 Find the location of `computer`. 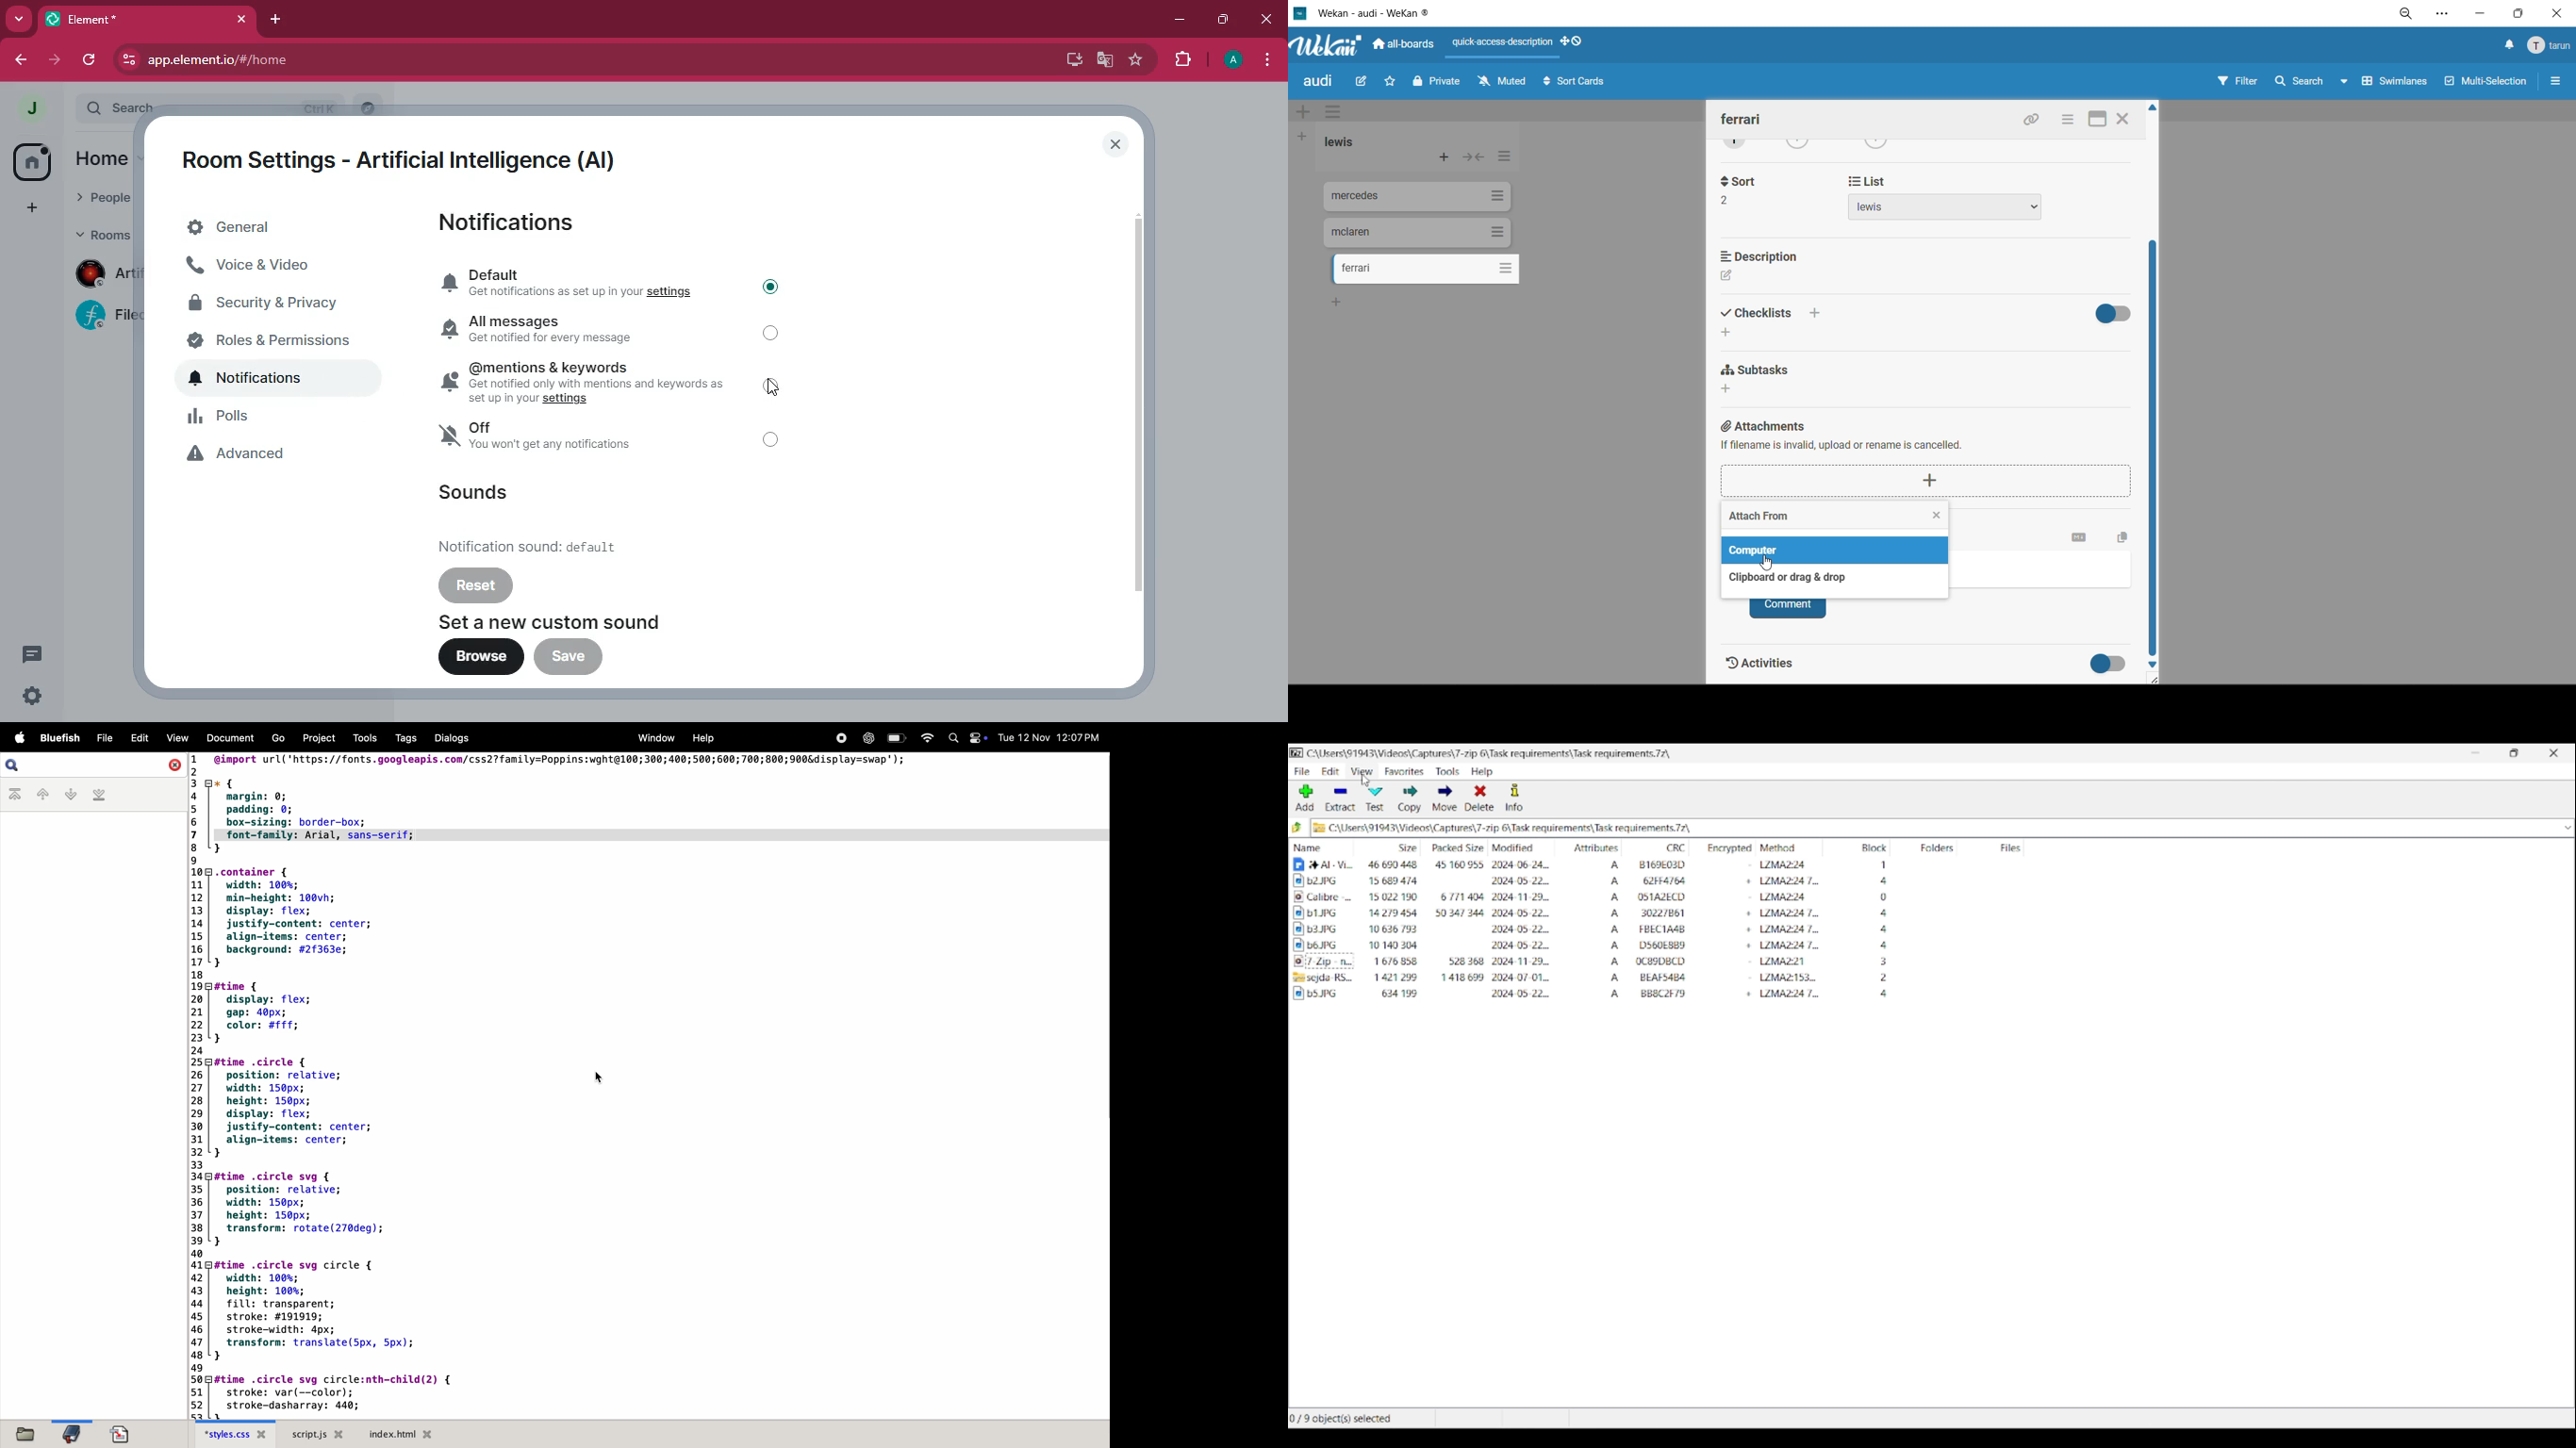

computer is located at coordinates (1758, 550).